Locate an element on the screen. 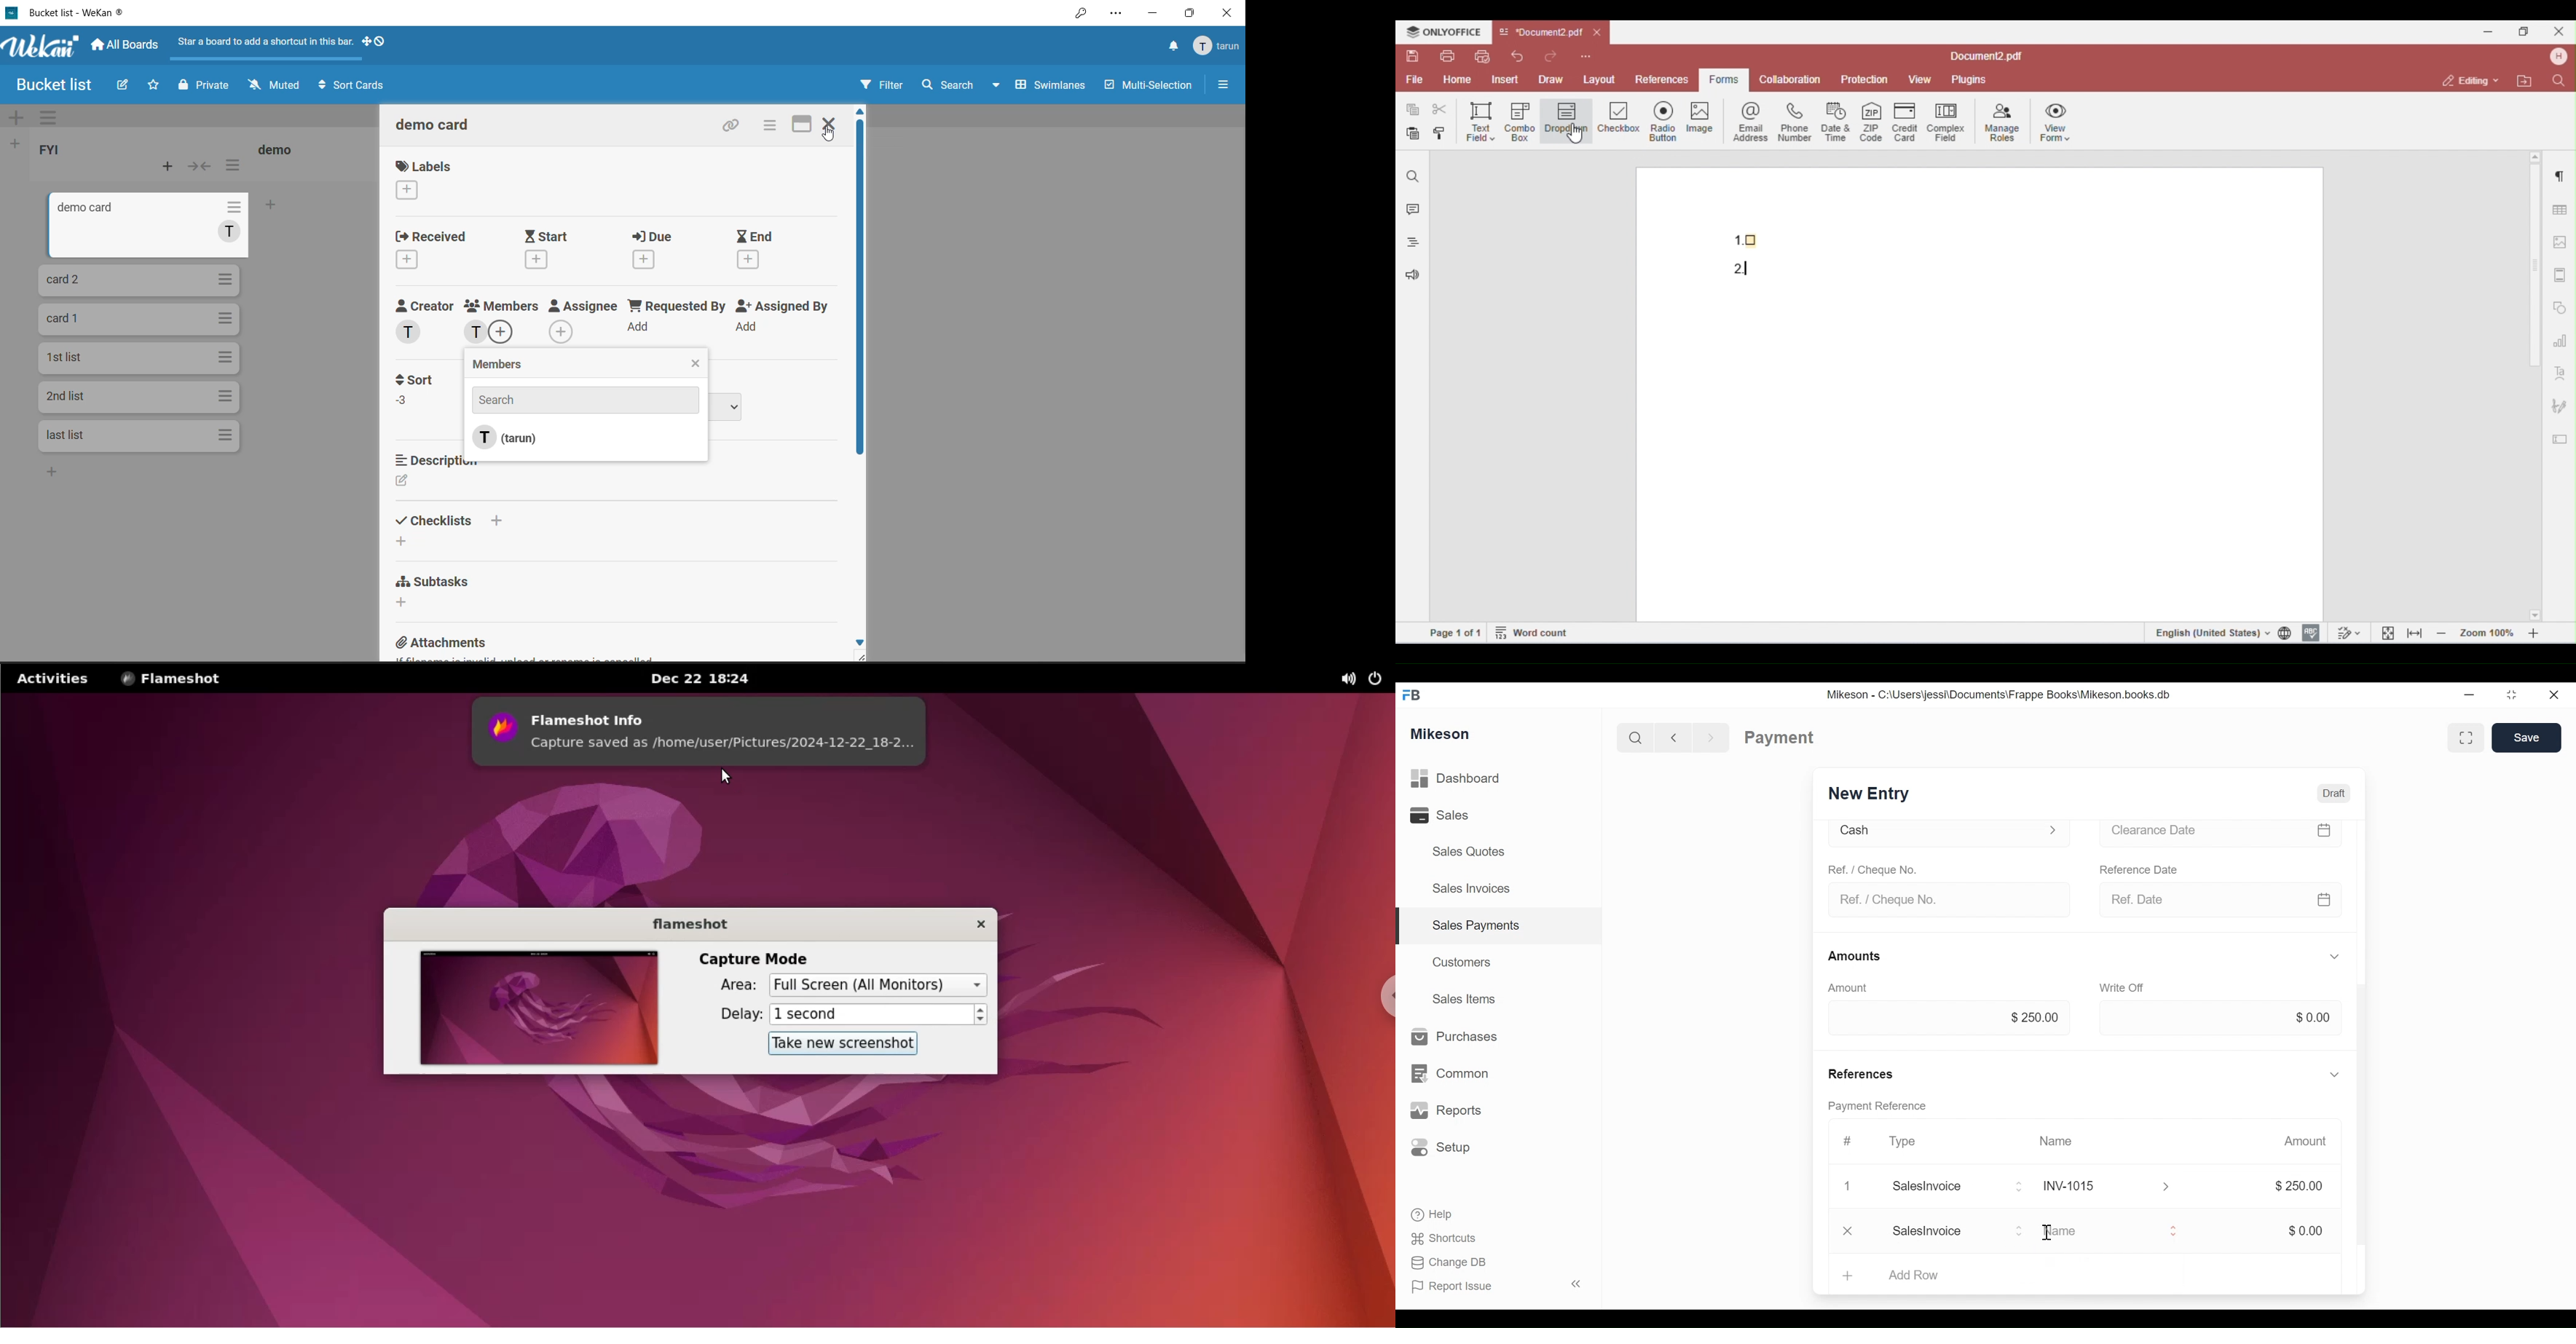 This screenshot has width=2576, height=1344. filter is located at coordinates (881, 84).